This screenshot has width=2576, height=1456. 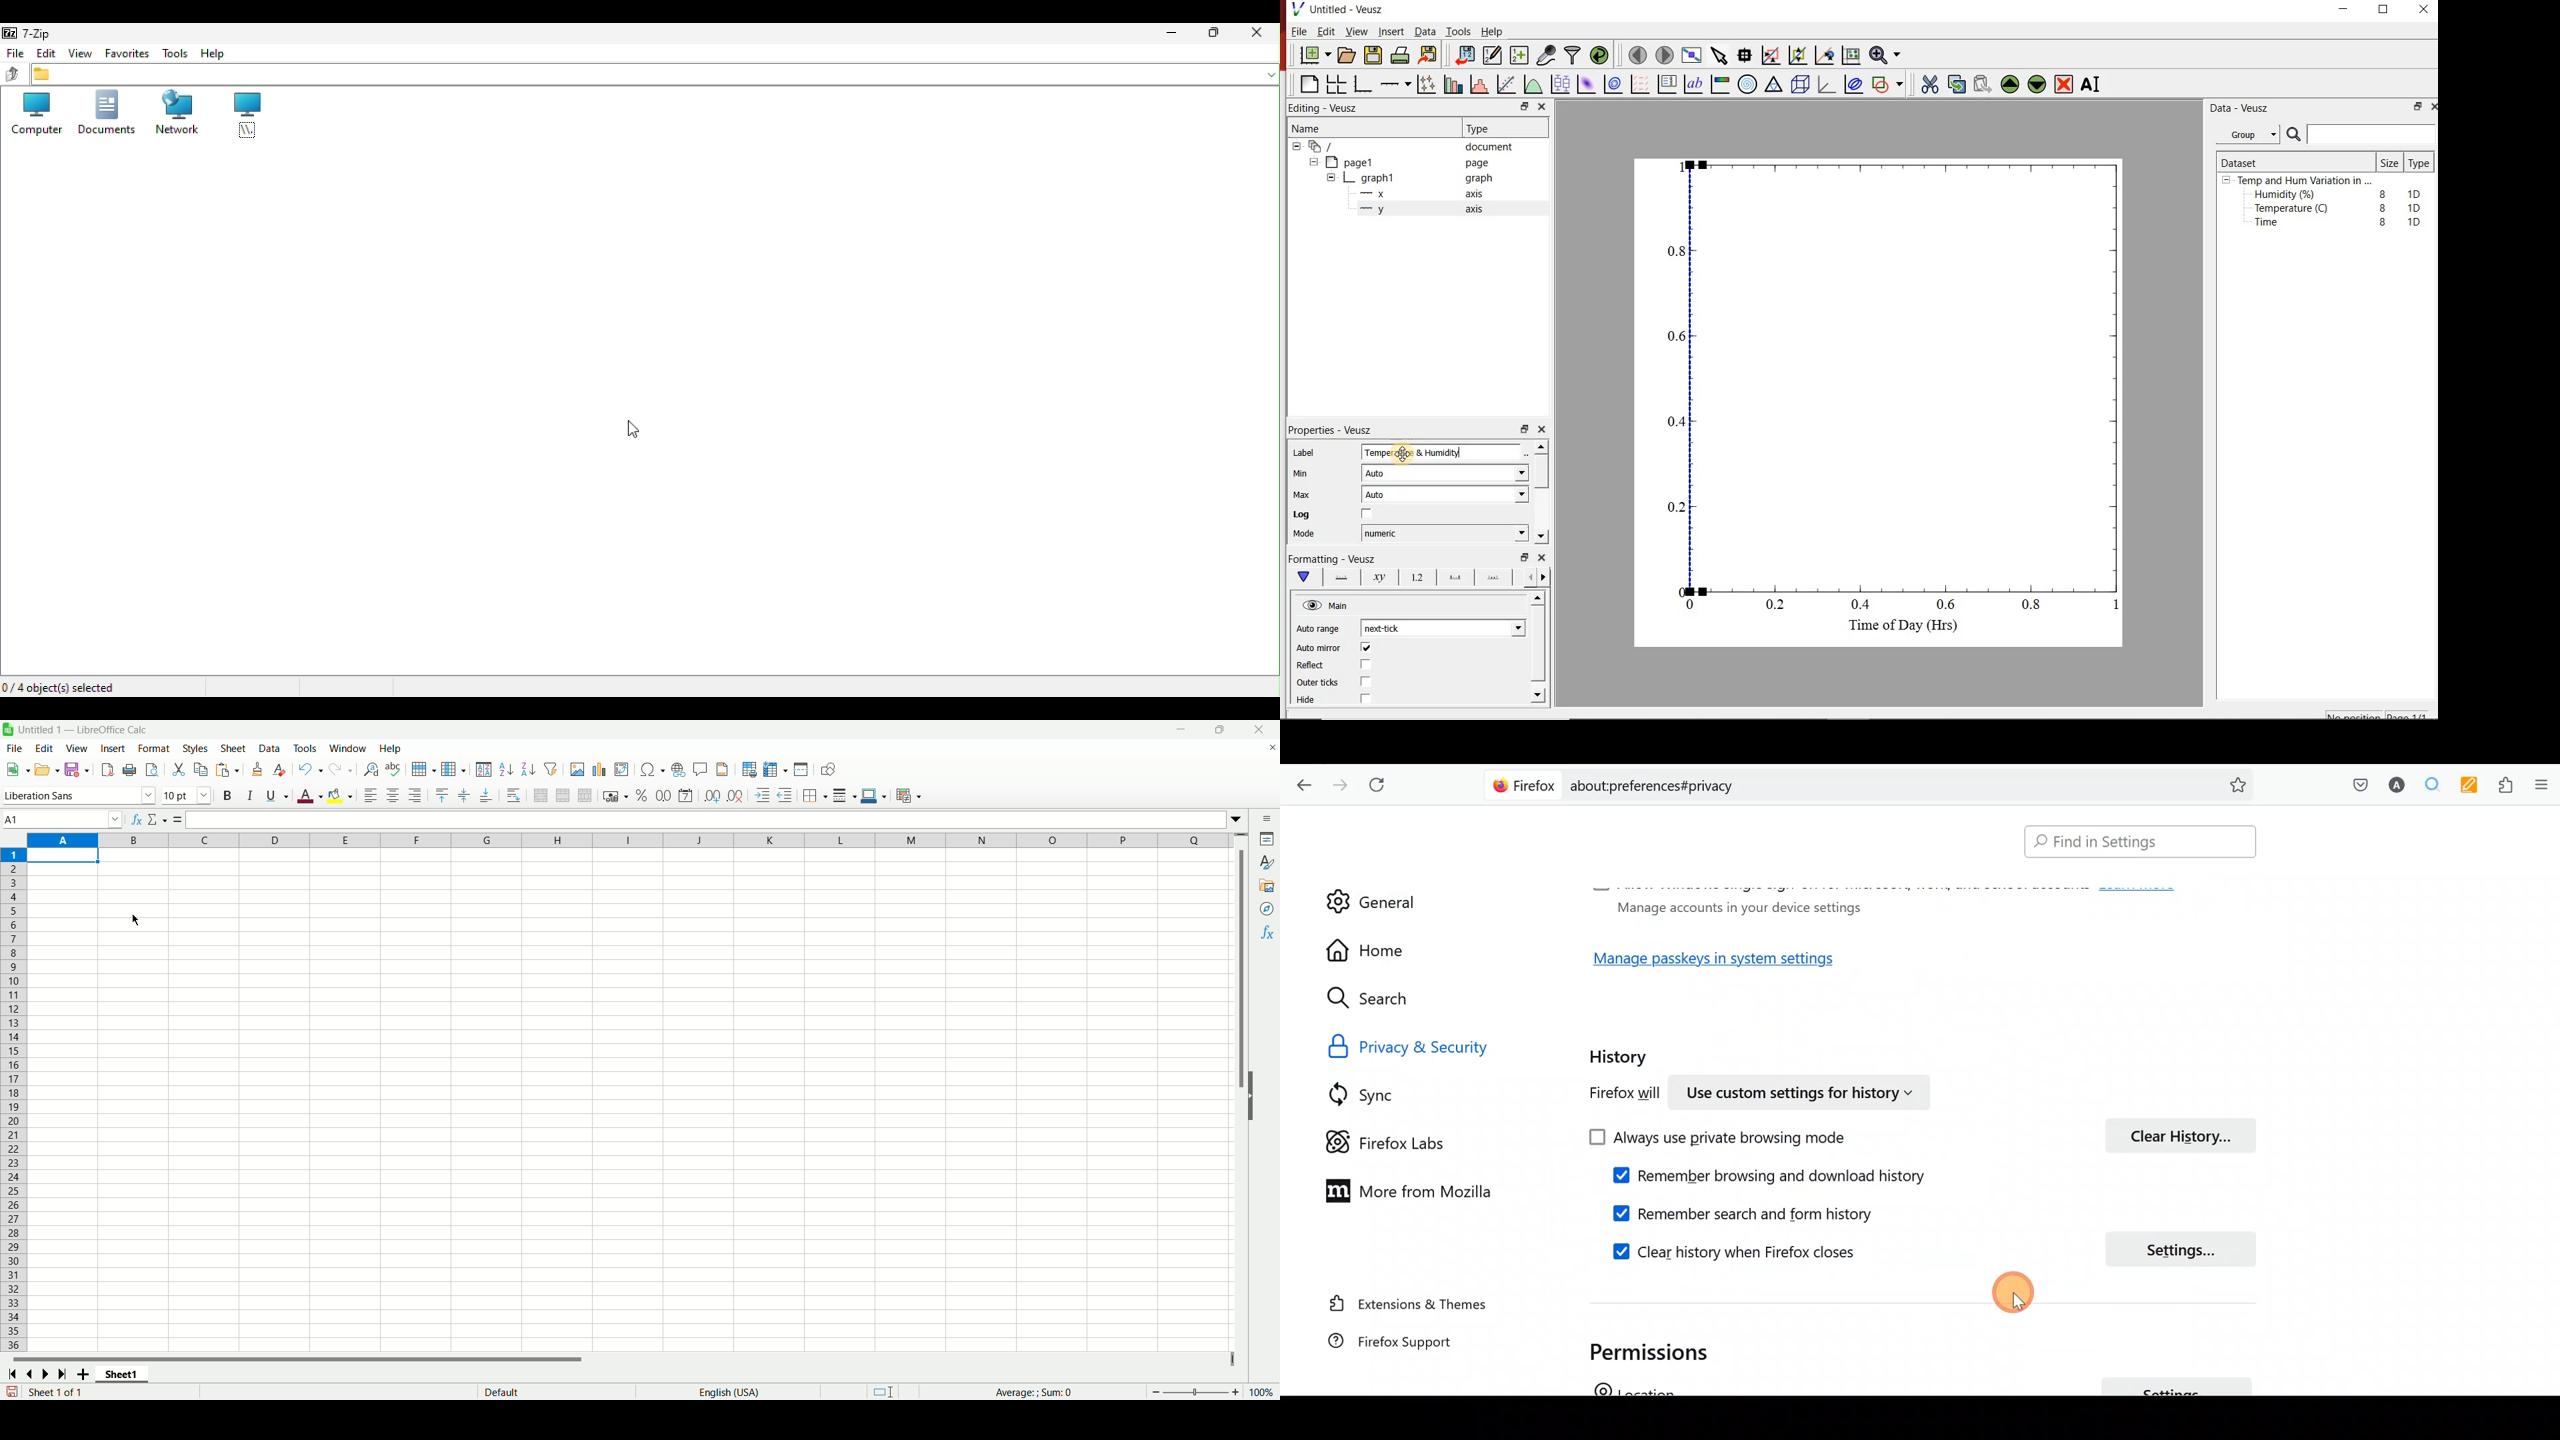 I want to click on root, so click(x=246, y=116).